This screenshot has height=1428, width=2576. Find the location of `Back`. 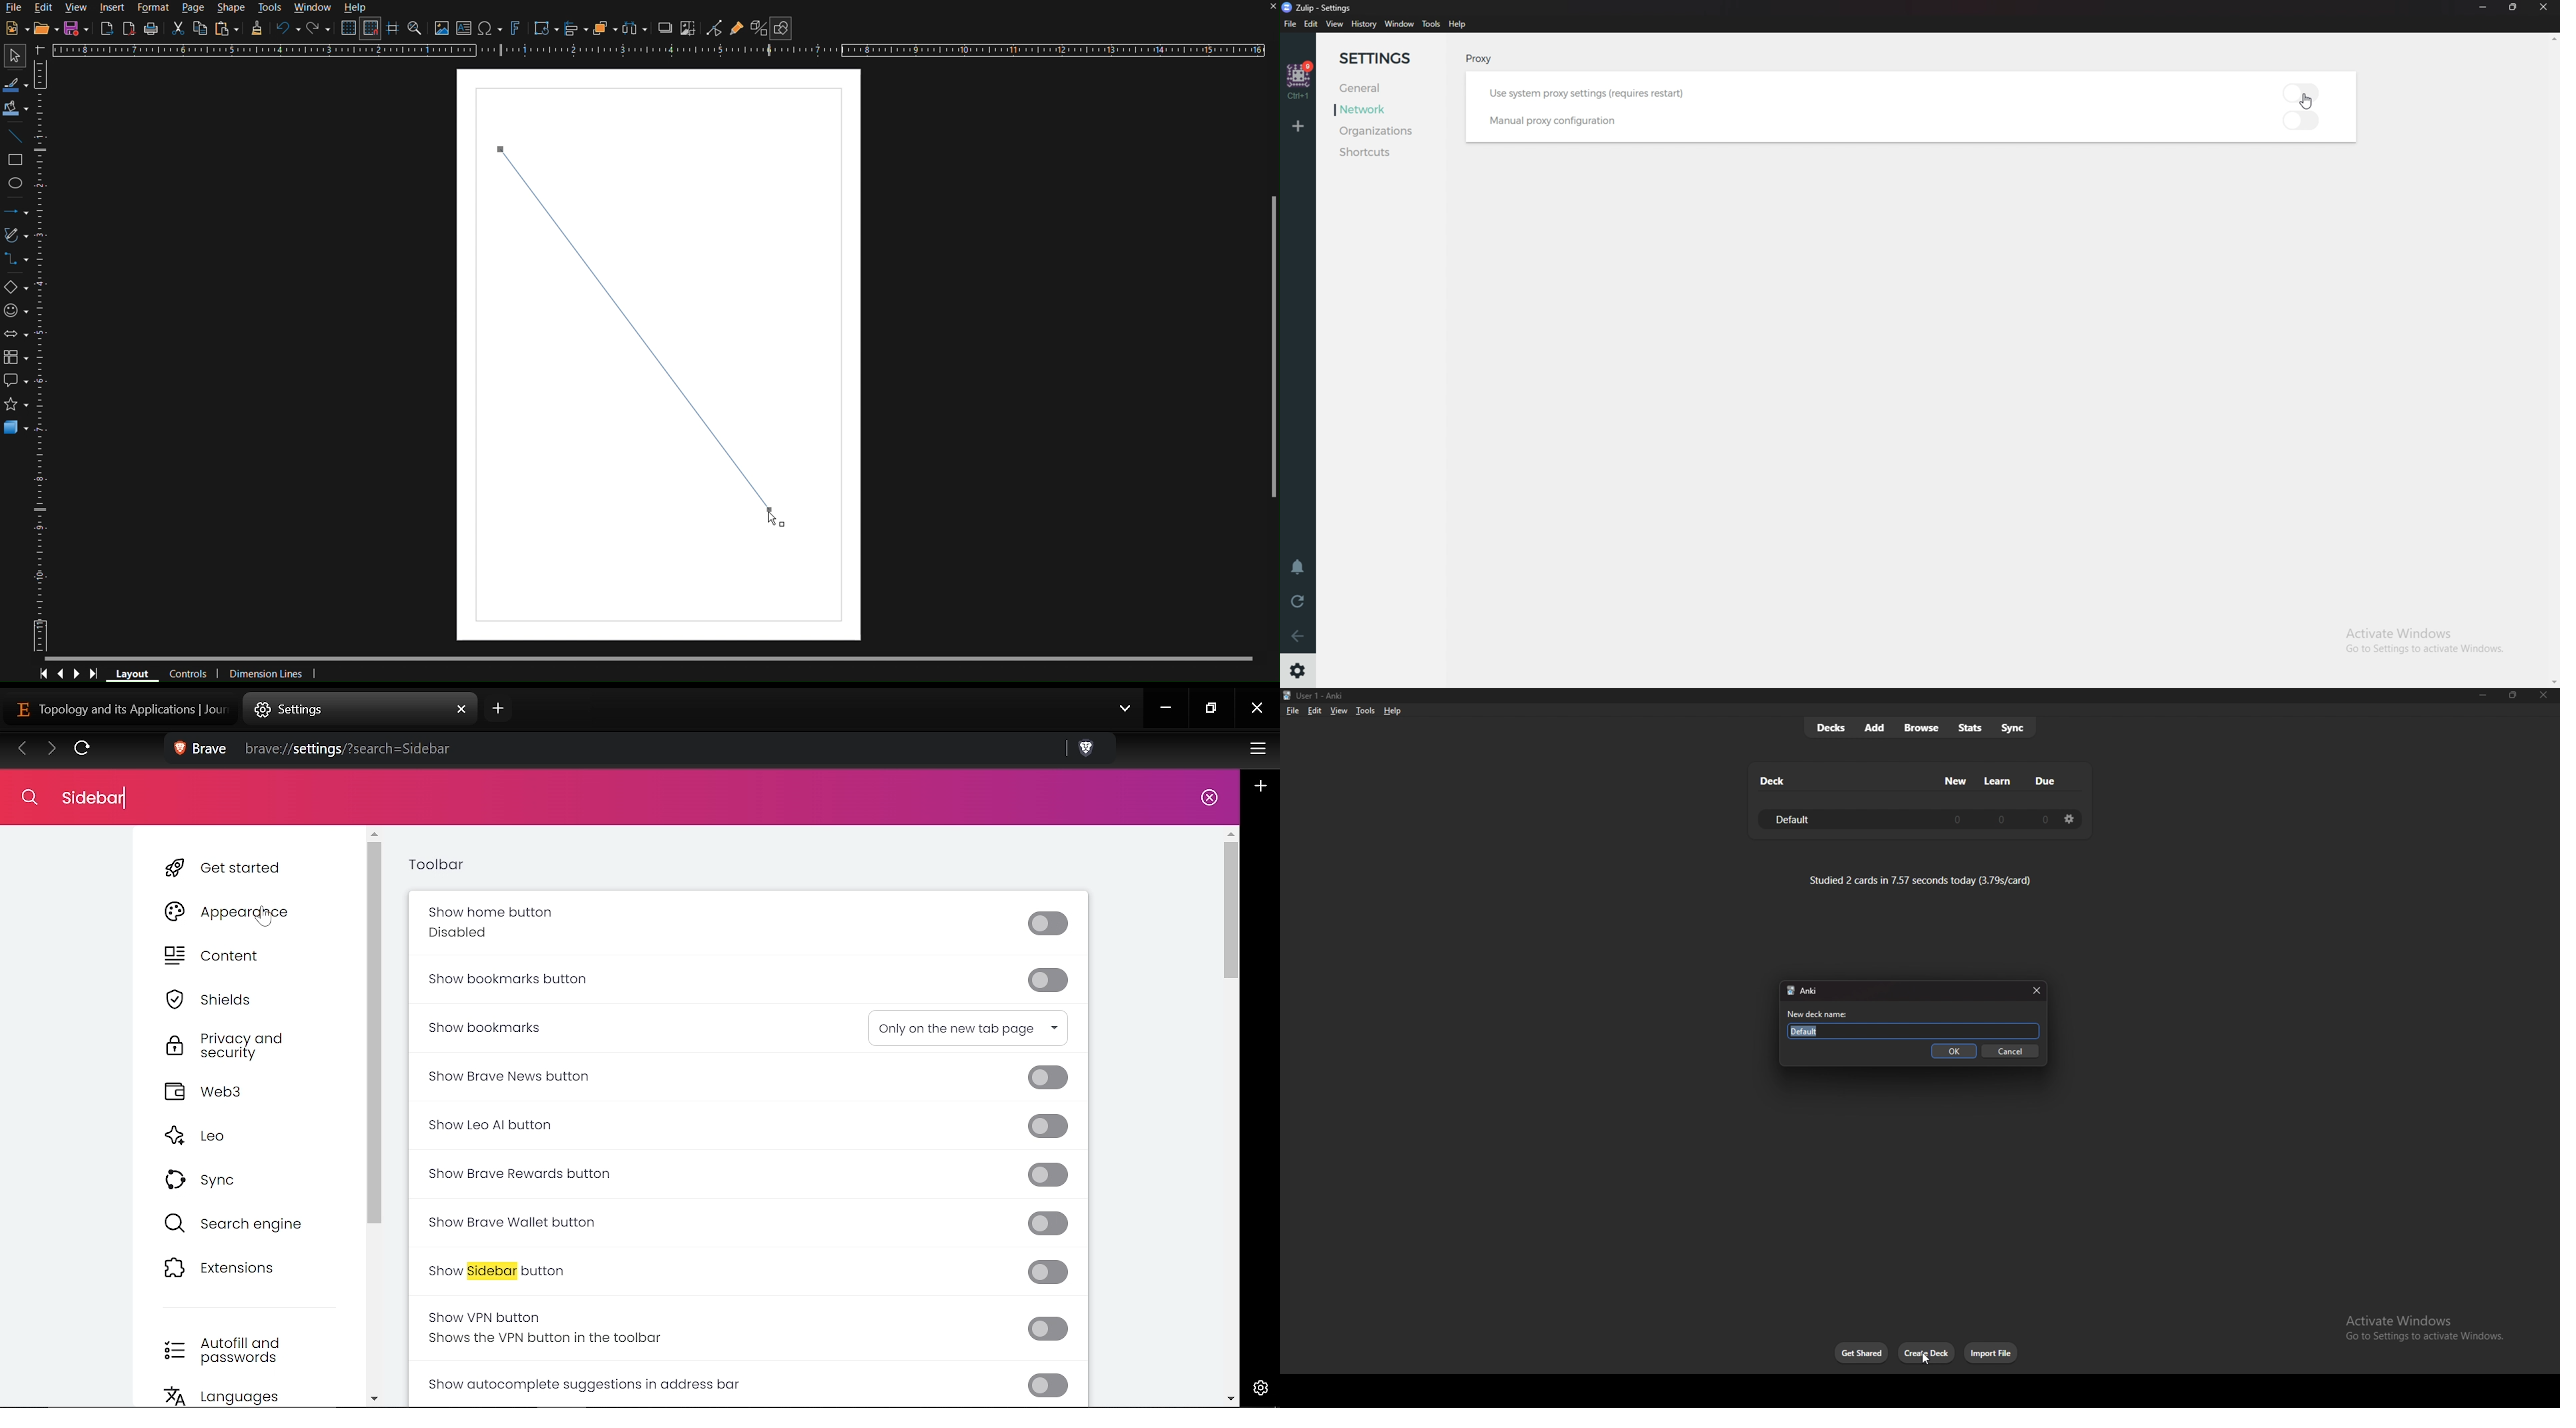

Back is located at coordinates (1295, 635).